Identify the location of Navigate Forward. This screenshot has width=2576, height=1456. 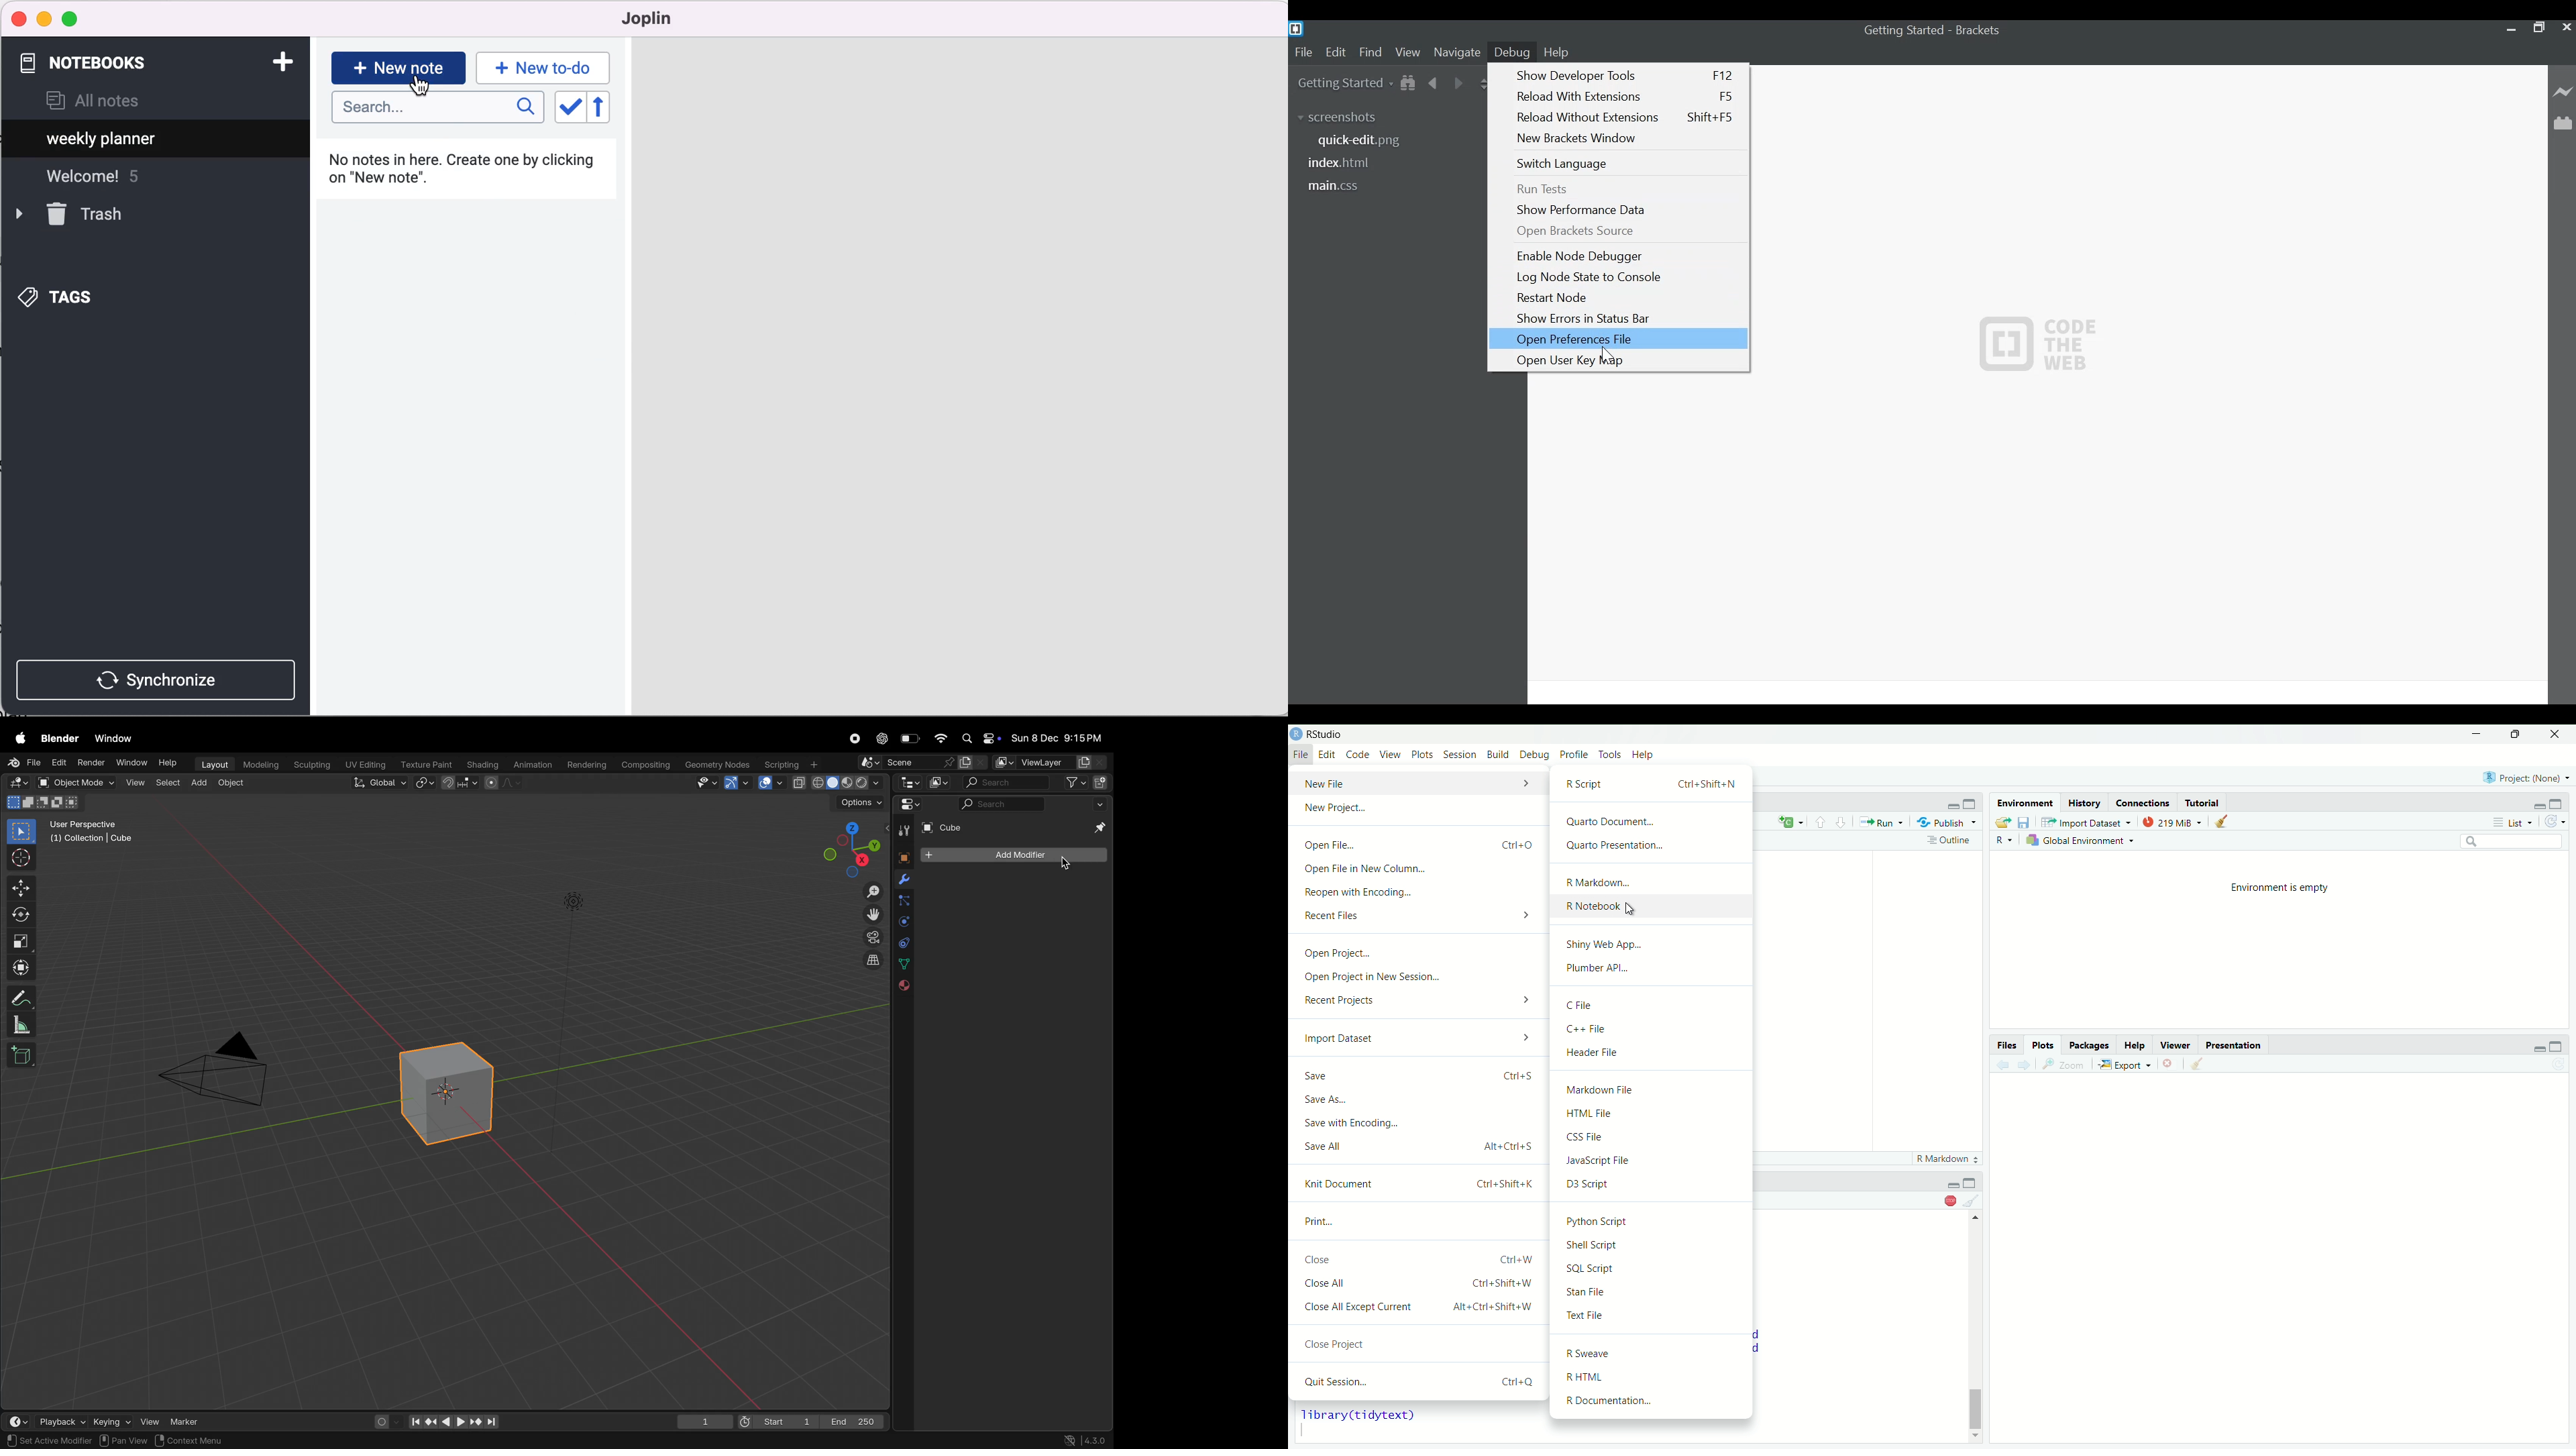
(1458, 81).